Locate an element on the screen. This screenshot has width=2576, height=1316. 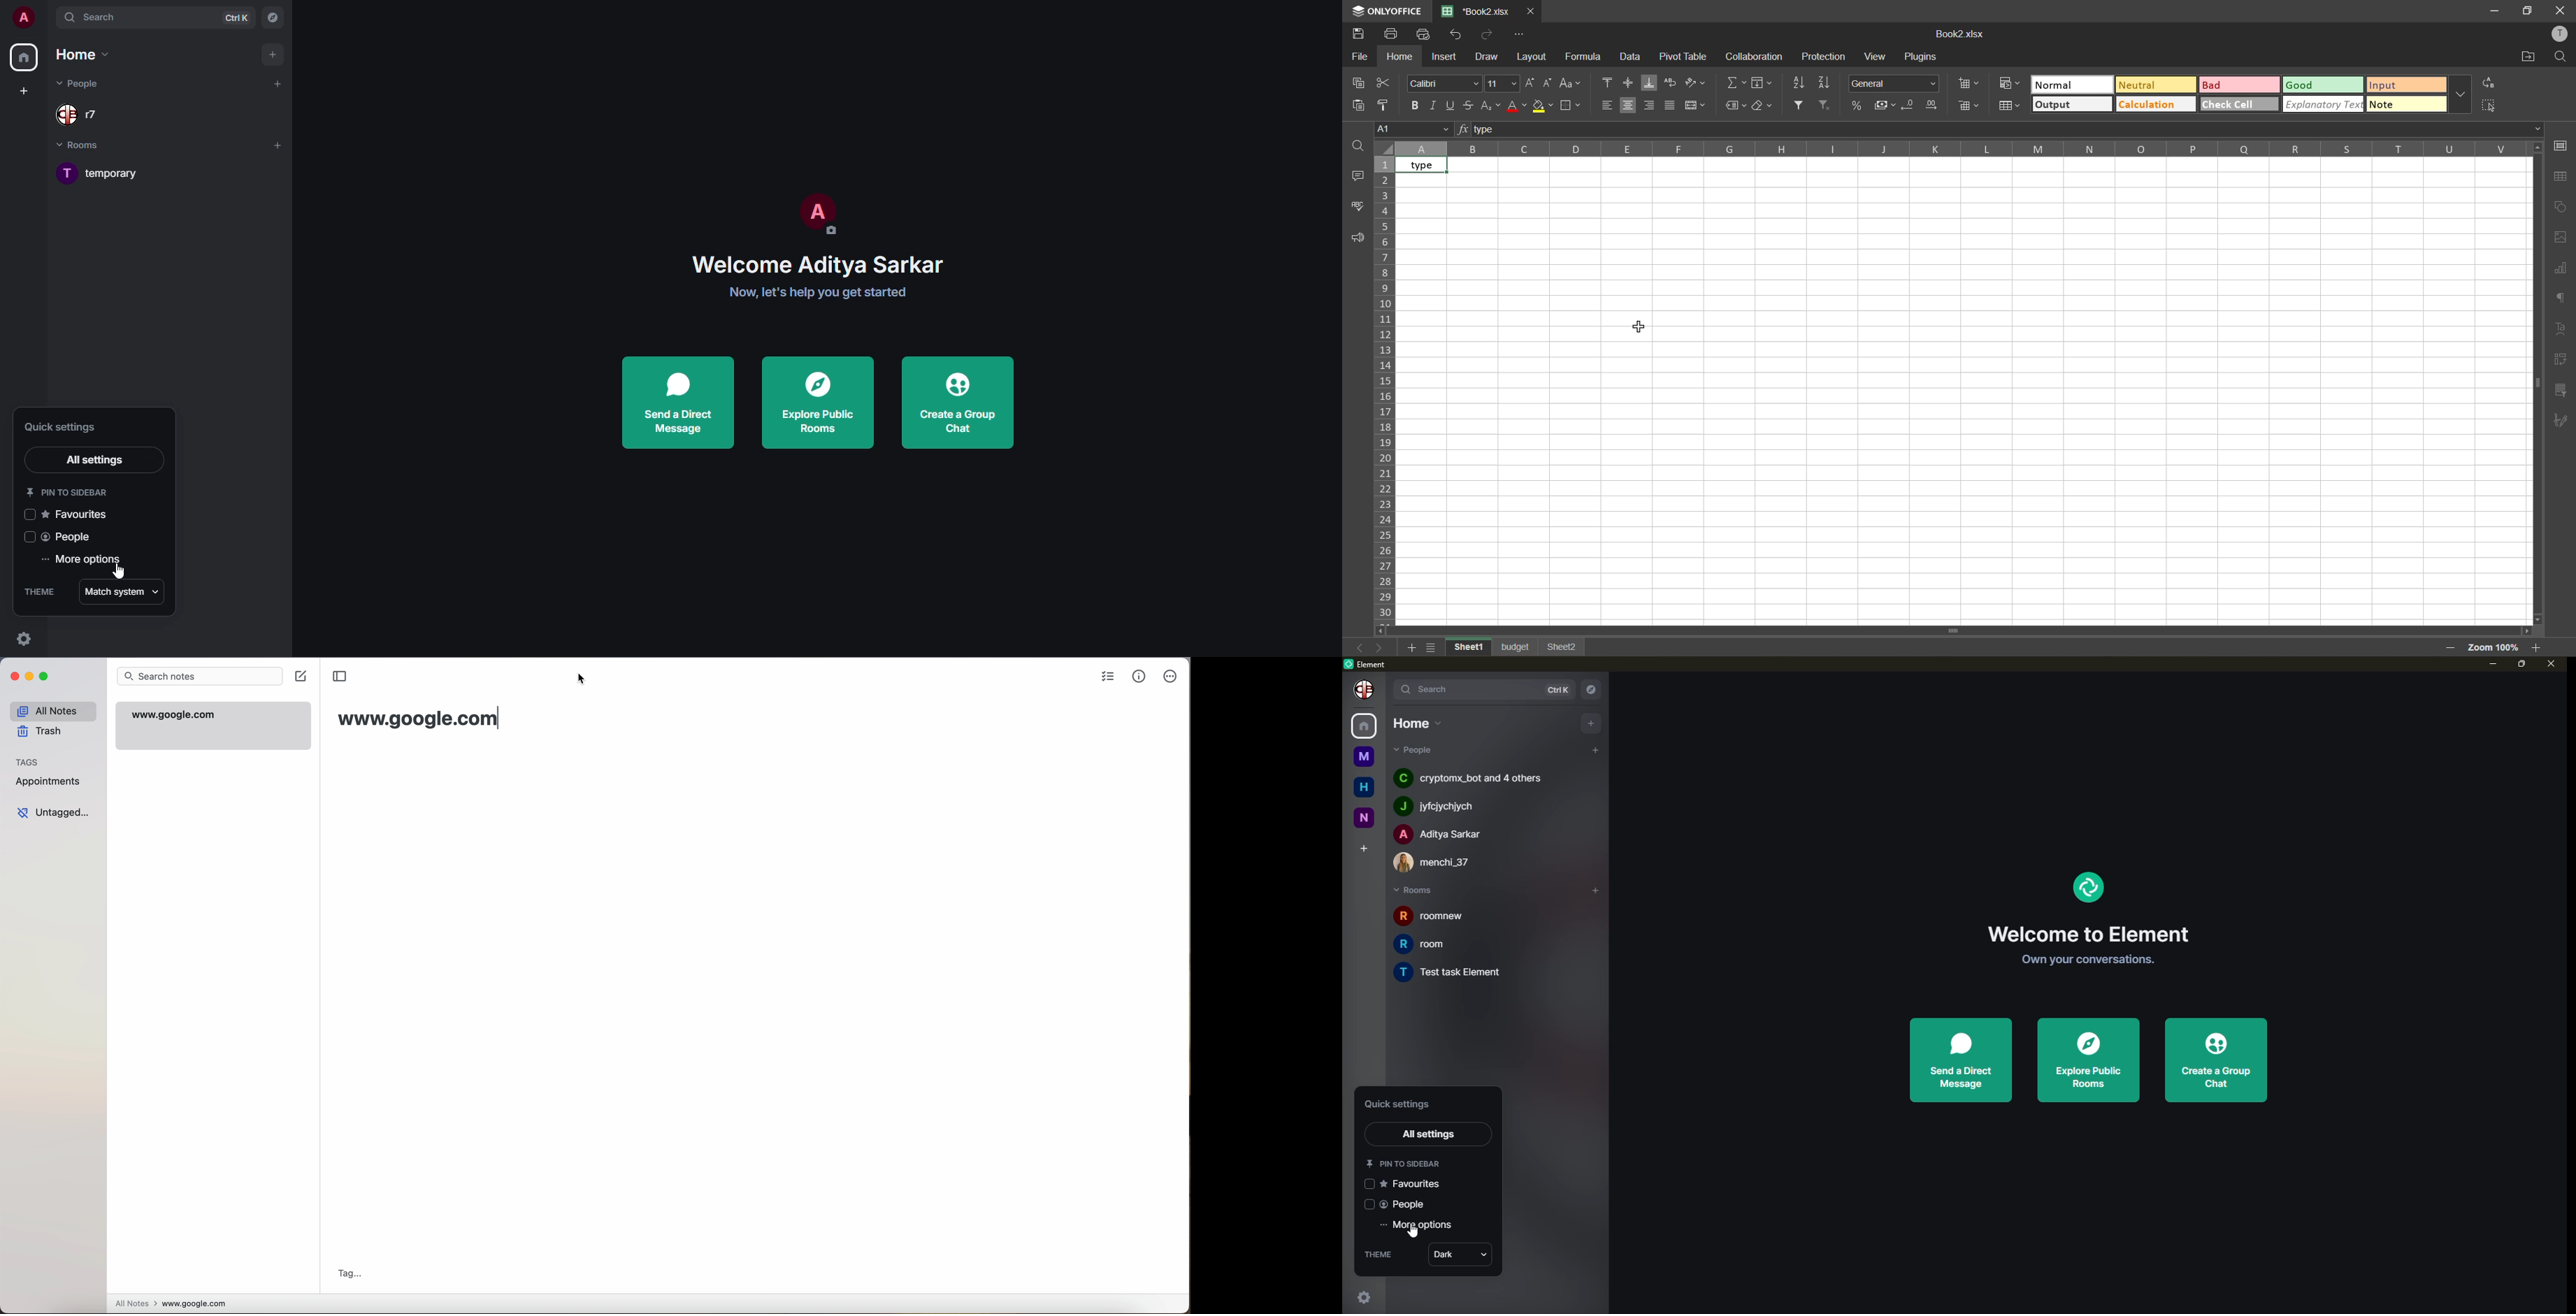
welcome is located at coordinates (2086, 933).